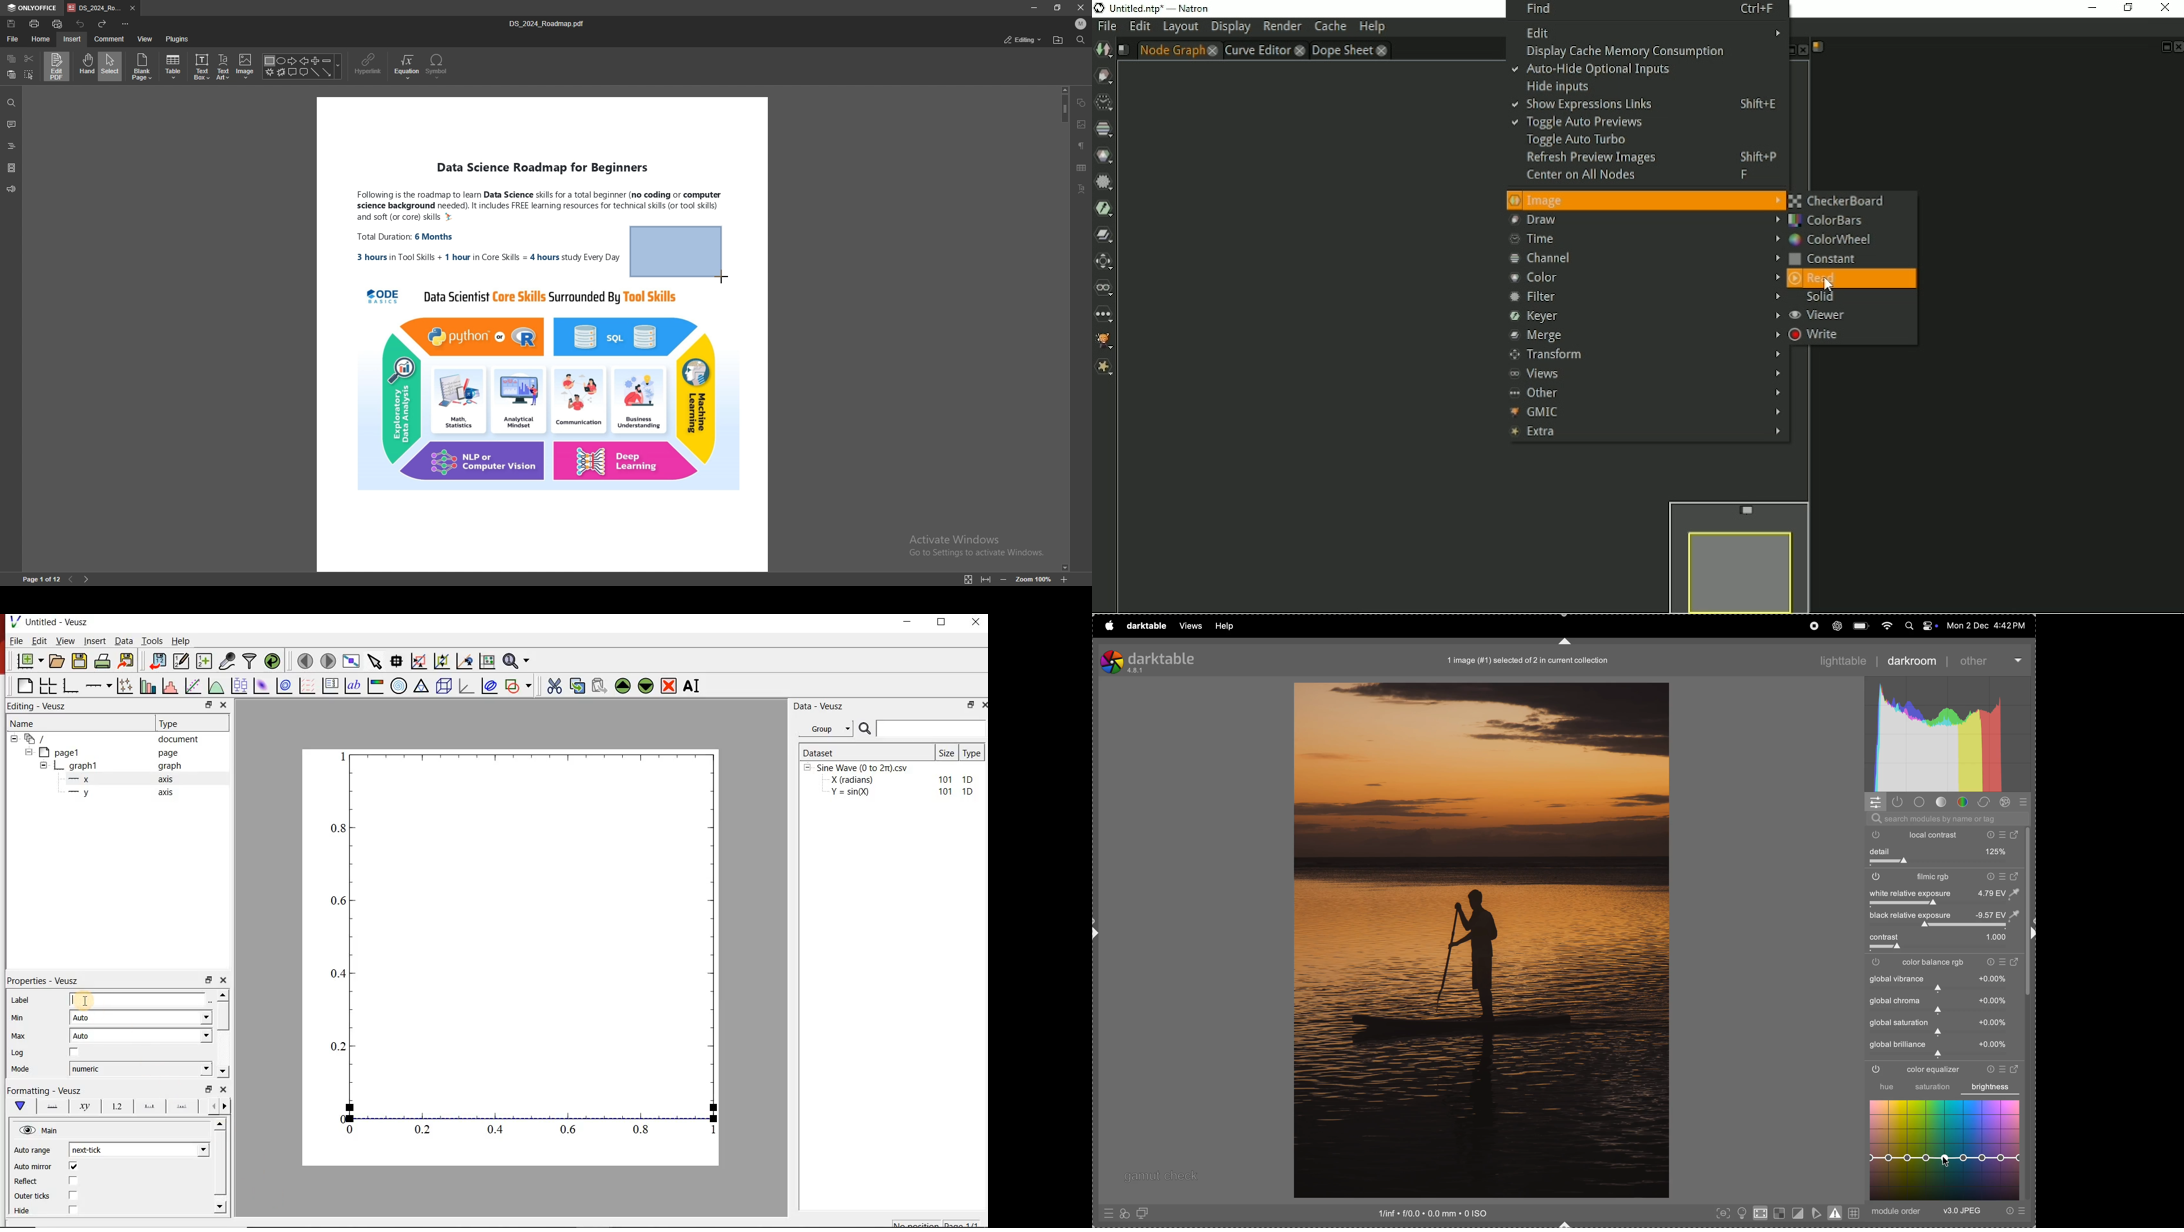 The image size is (2184, 1232). What do you see at coordinates (1064, 581) in the screenshot?
I see `zoom in` at bounding box center [1064, 581].